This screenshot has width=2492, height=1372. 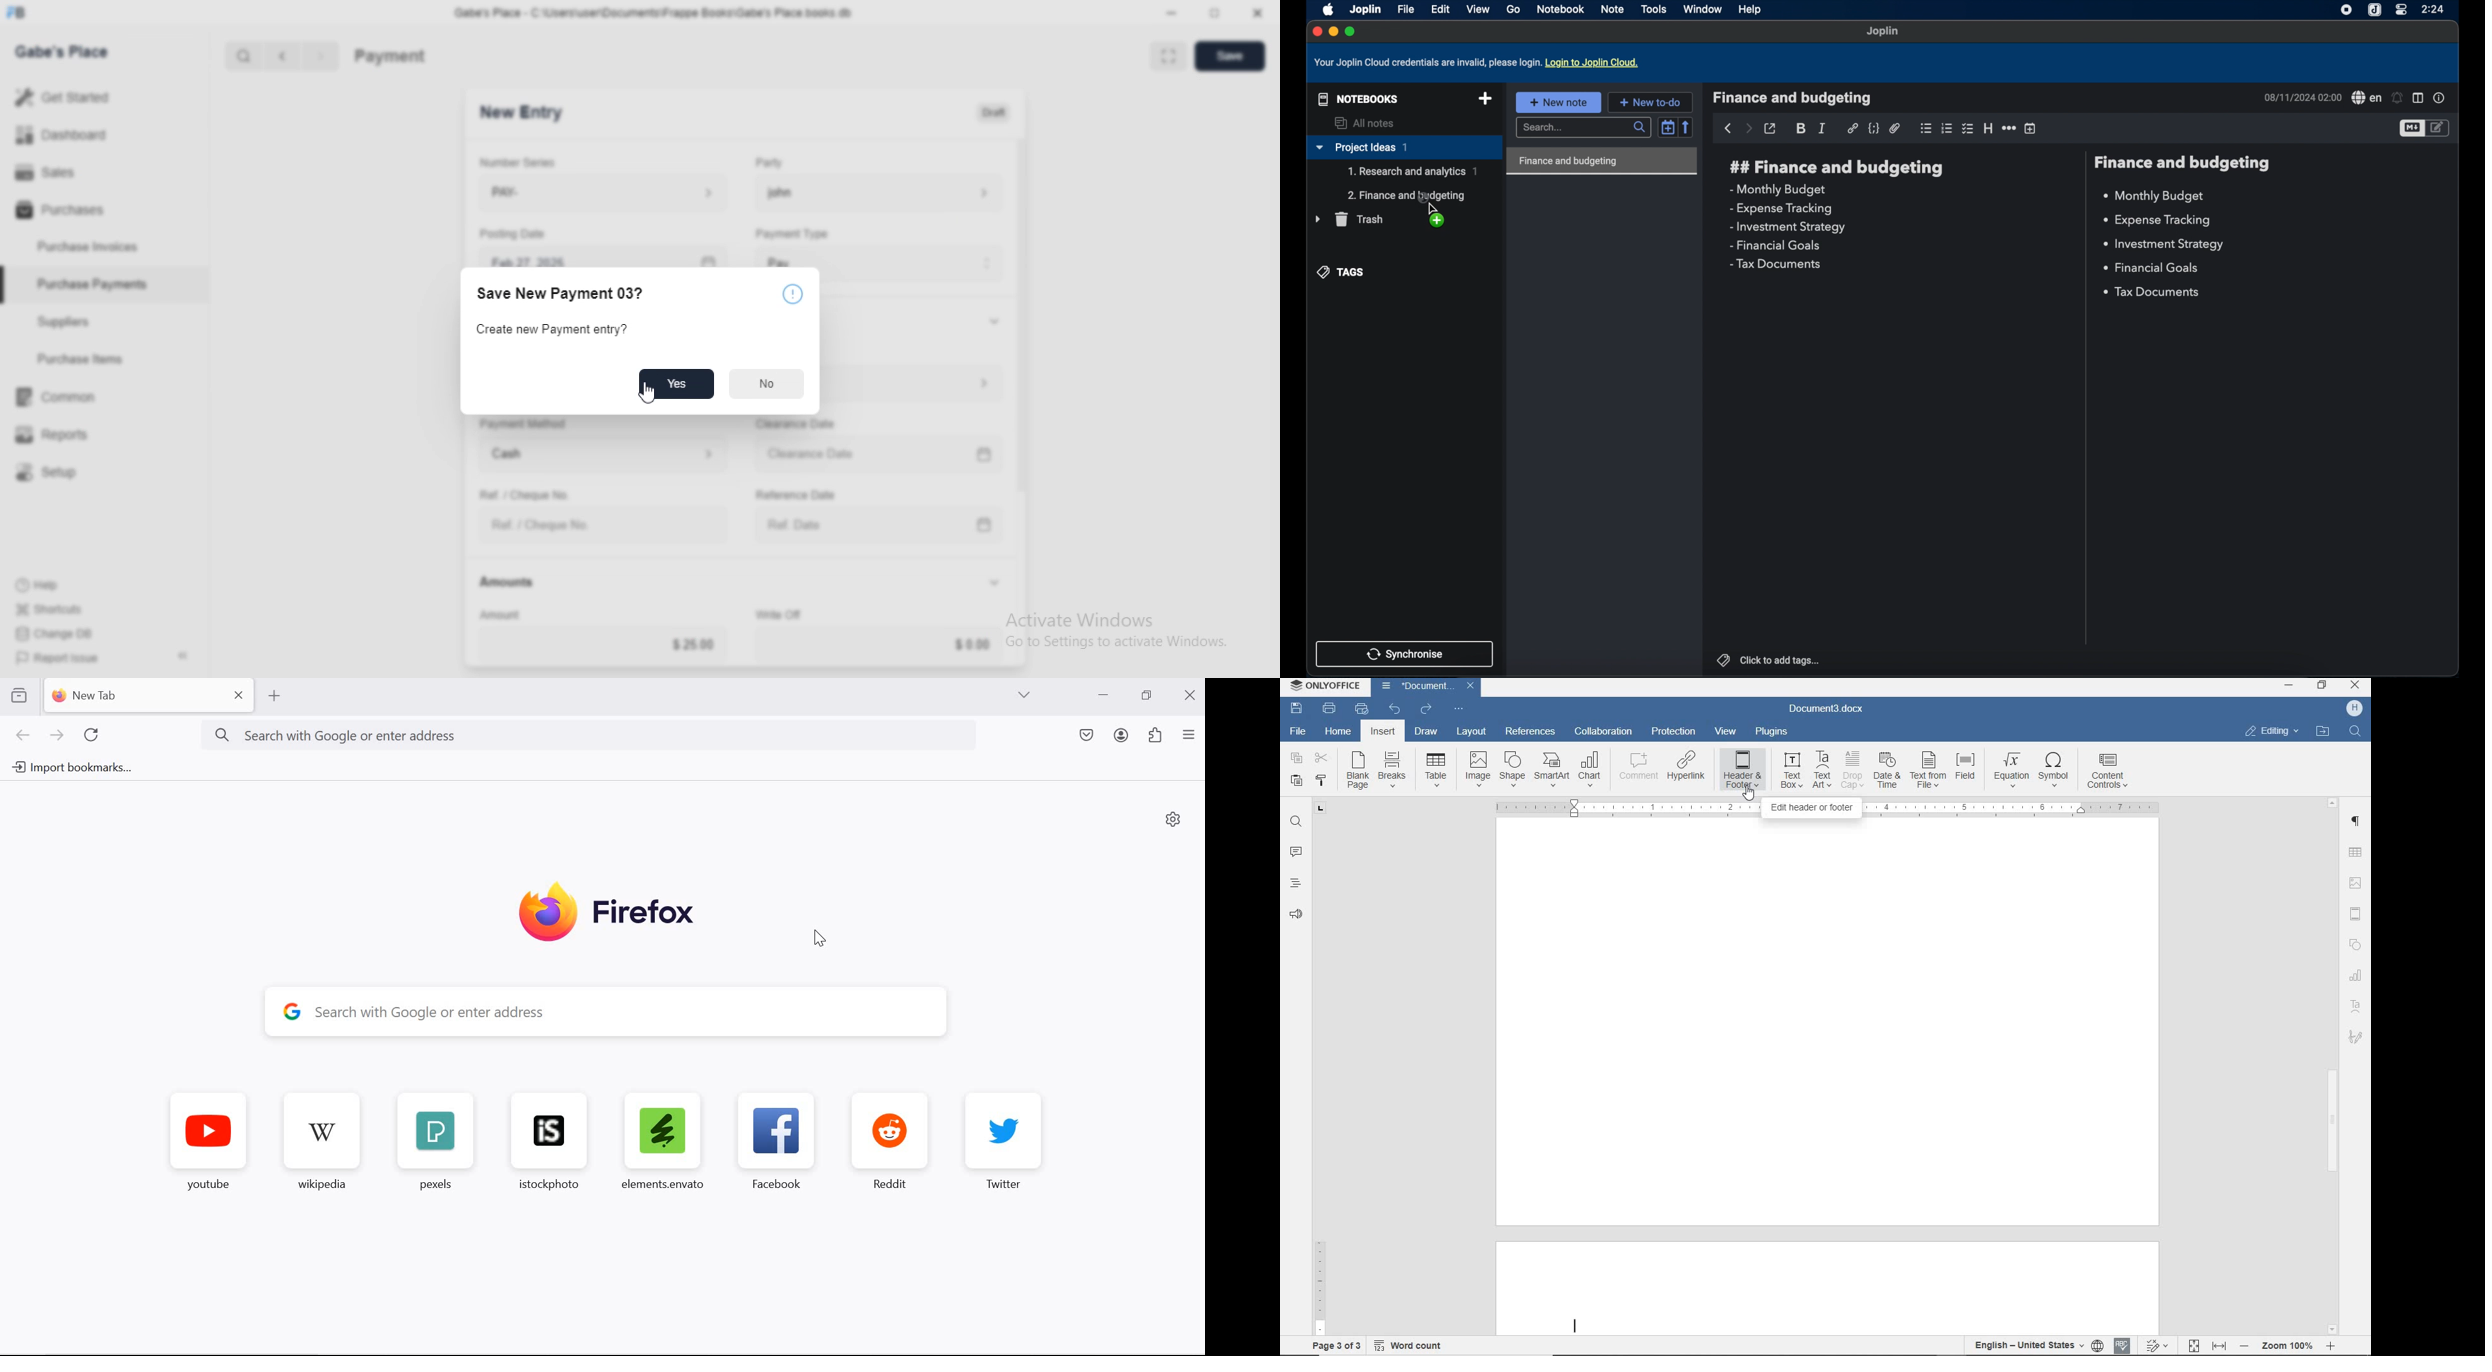 I want to click on new to-do, so click(x=1650, y=102).